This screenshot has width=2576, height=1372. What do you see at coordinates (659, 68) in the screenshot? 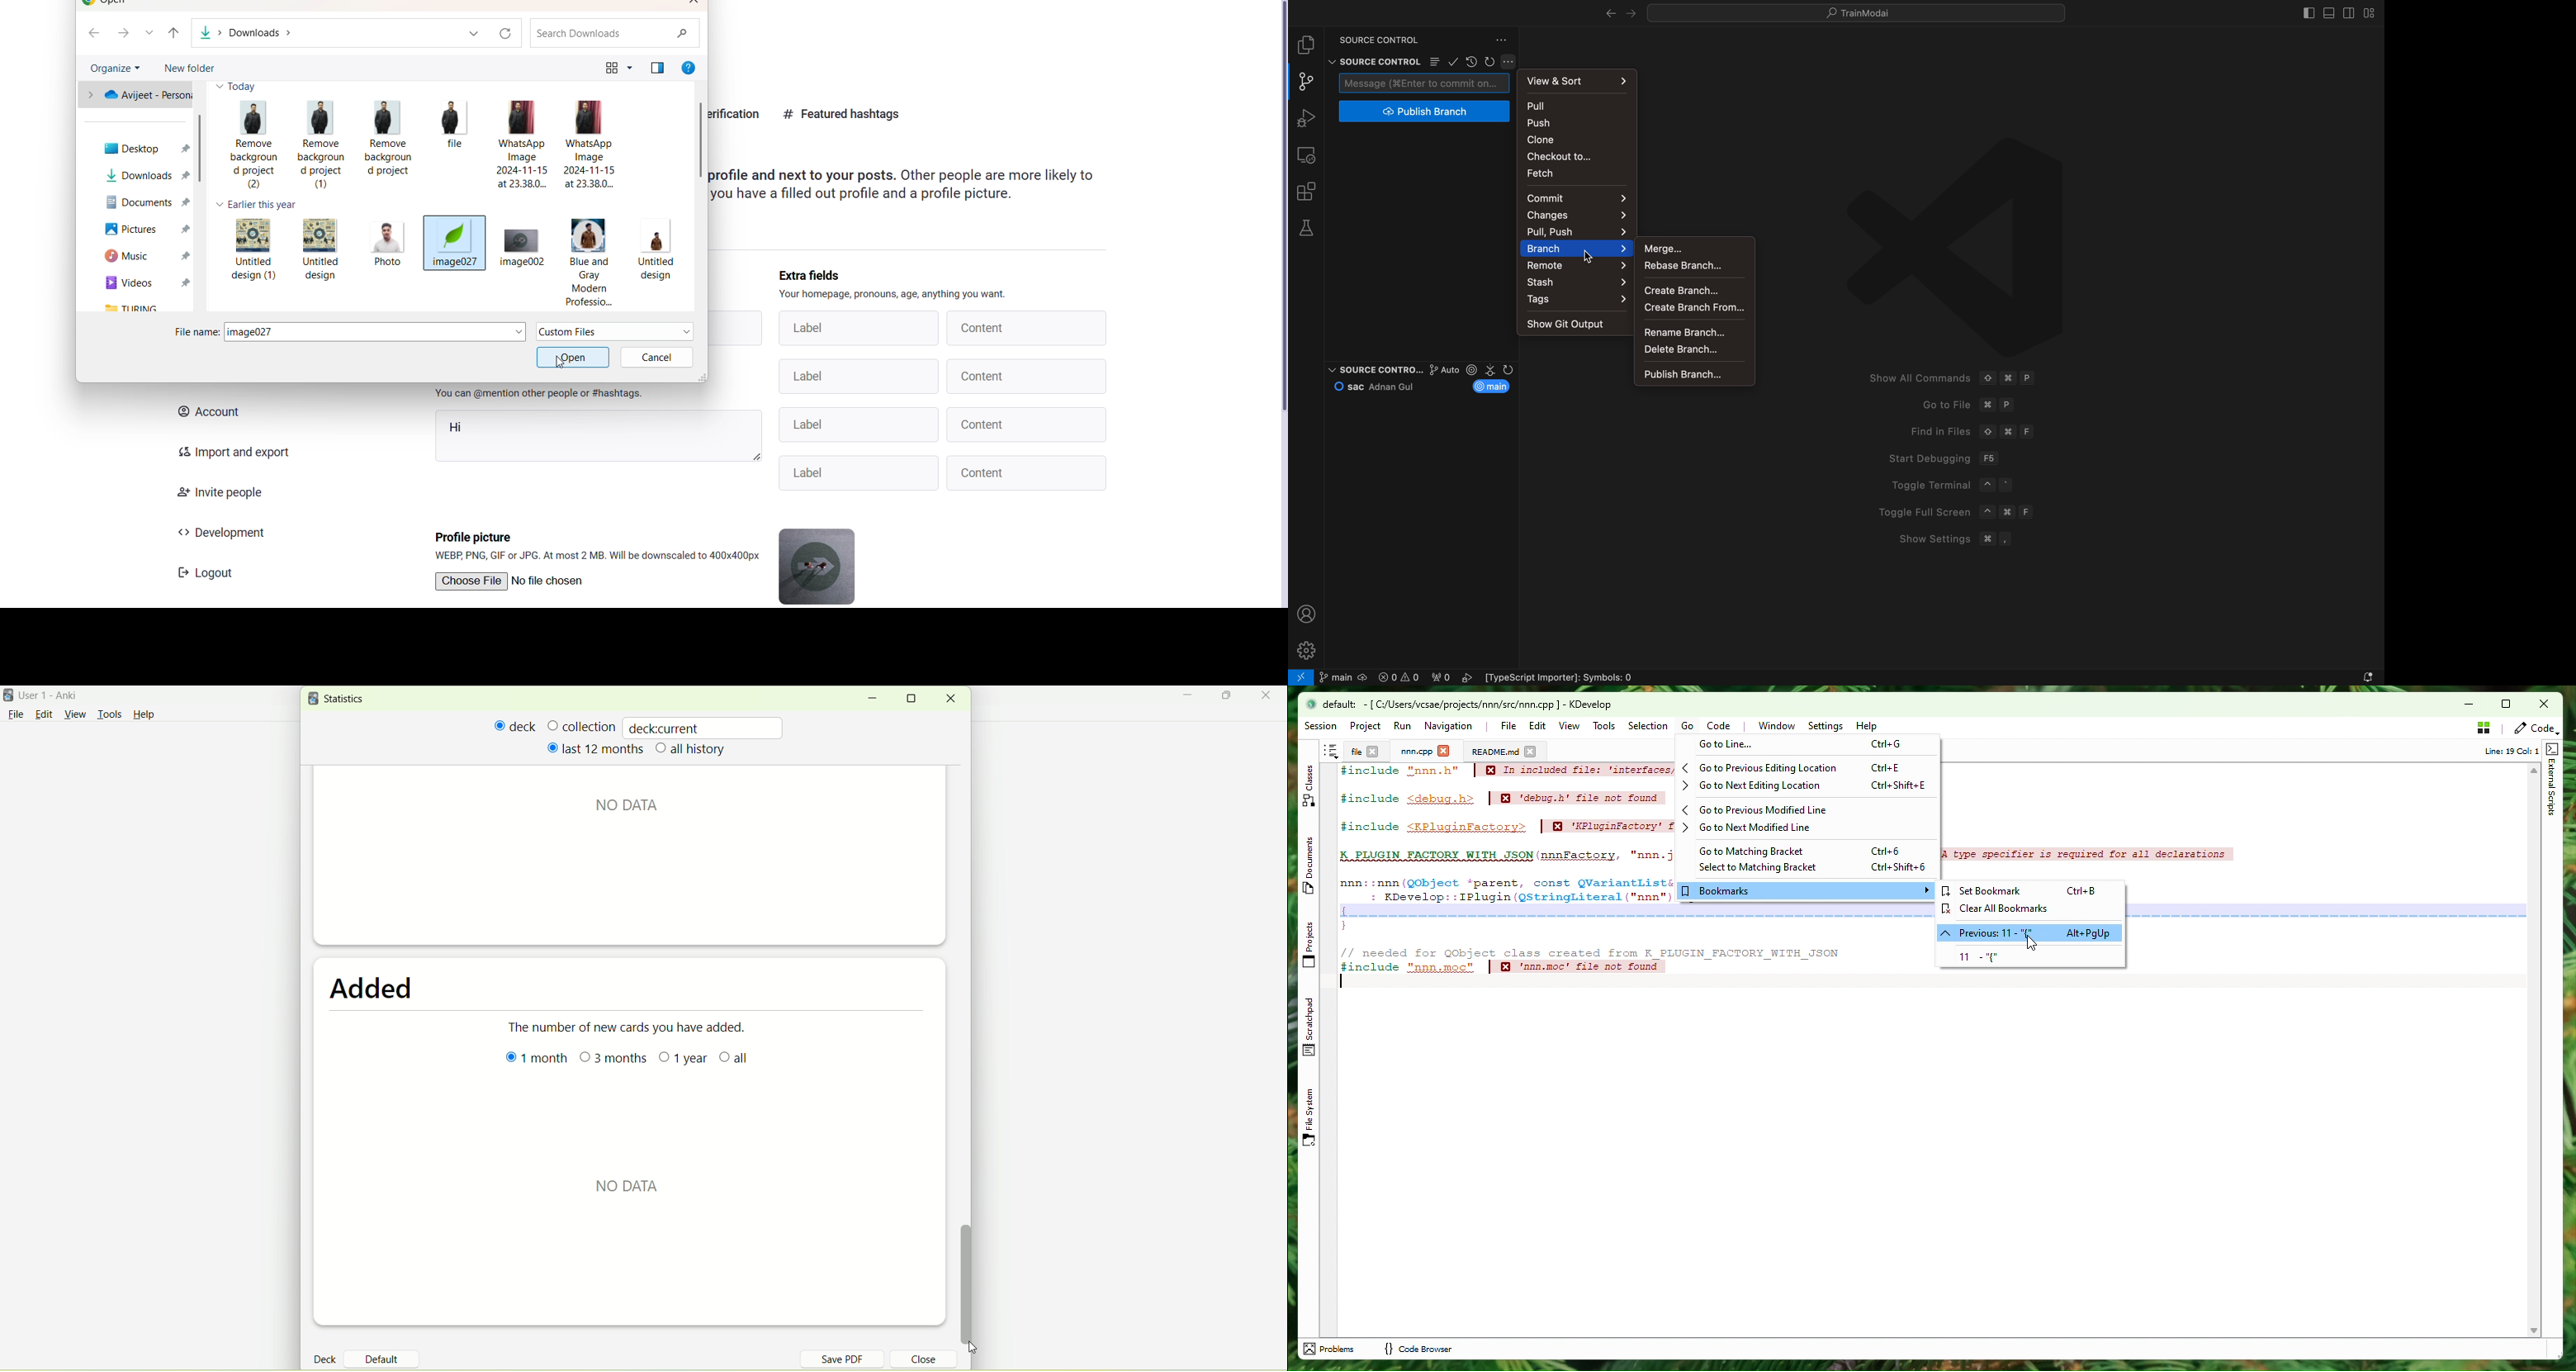
I see `preview pane` at bounding box center [659, 68].